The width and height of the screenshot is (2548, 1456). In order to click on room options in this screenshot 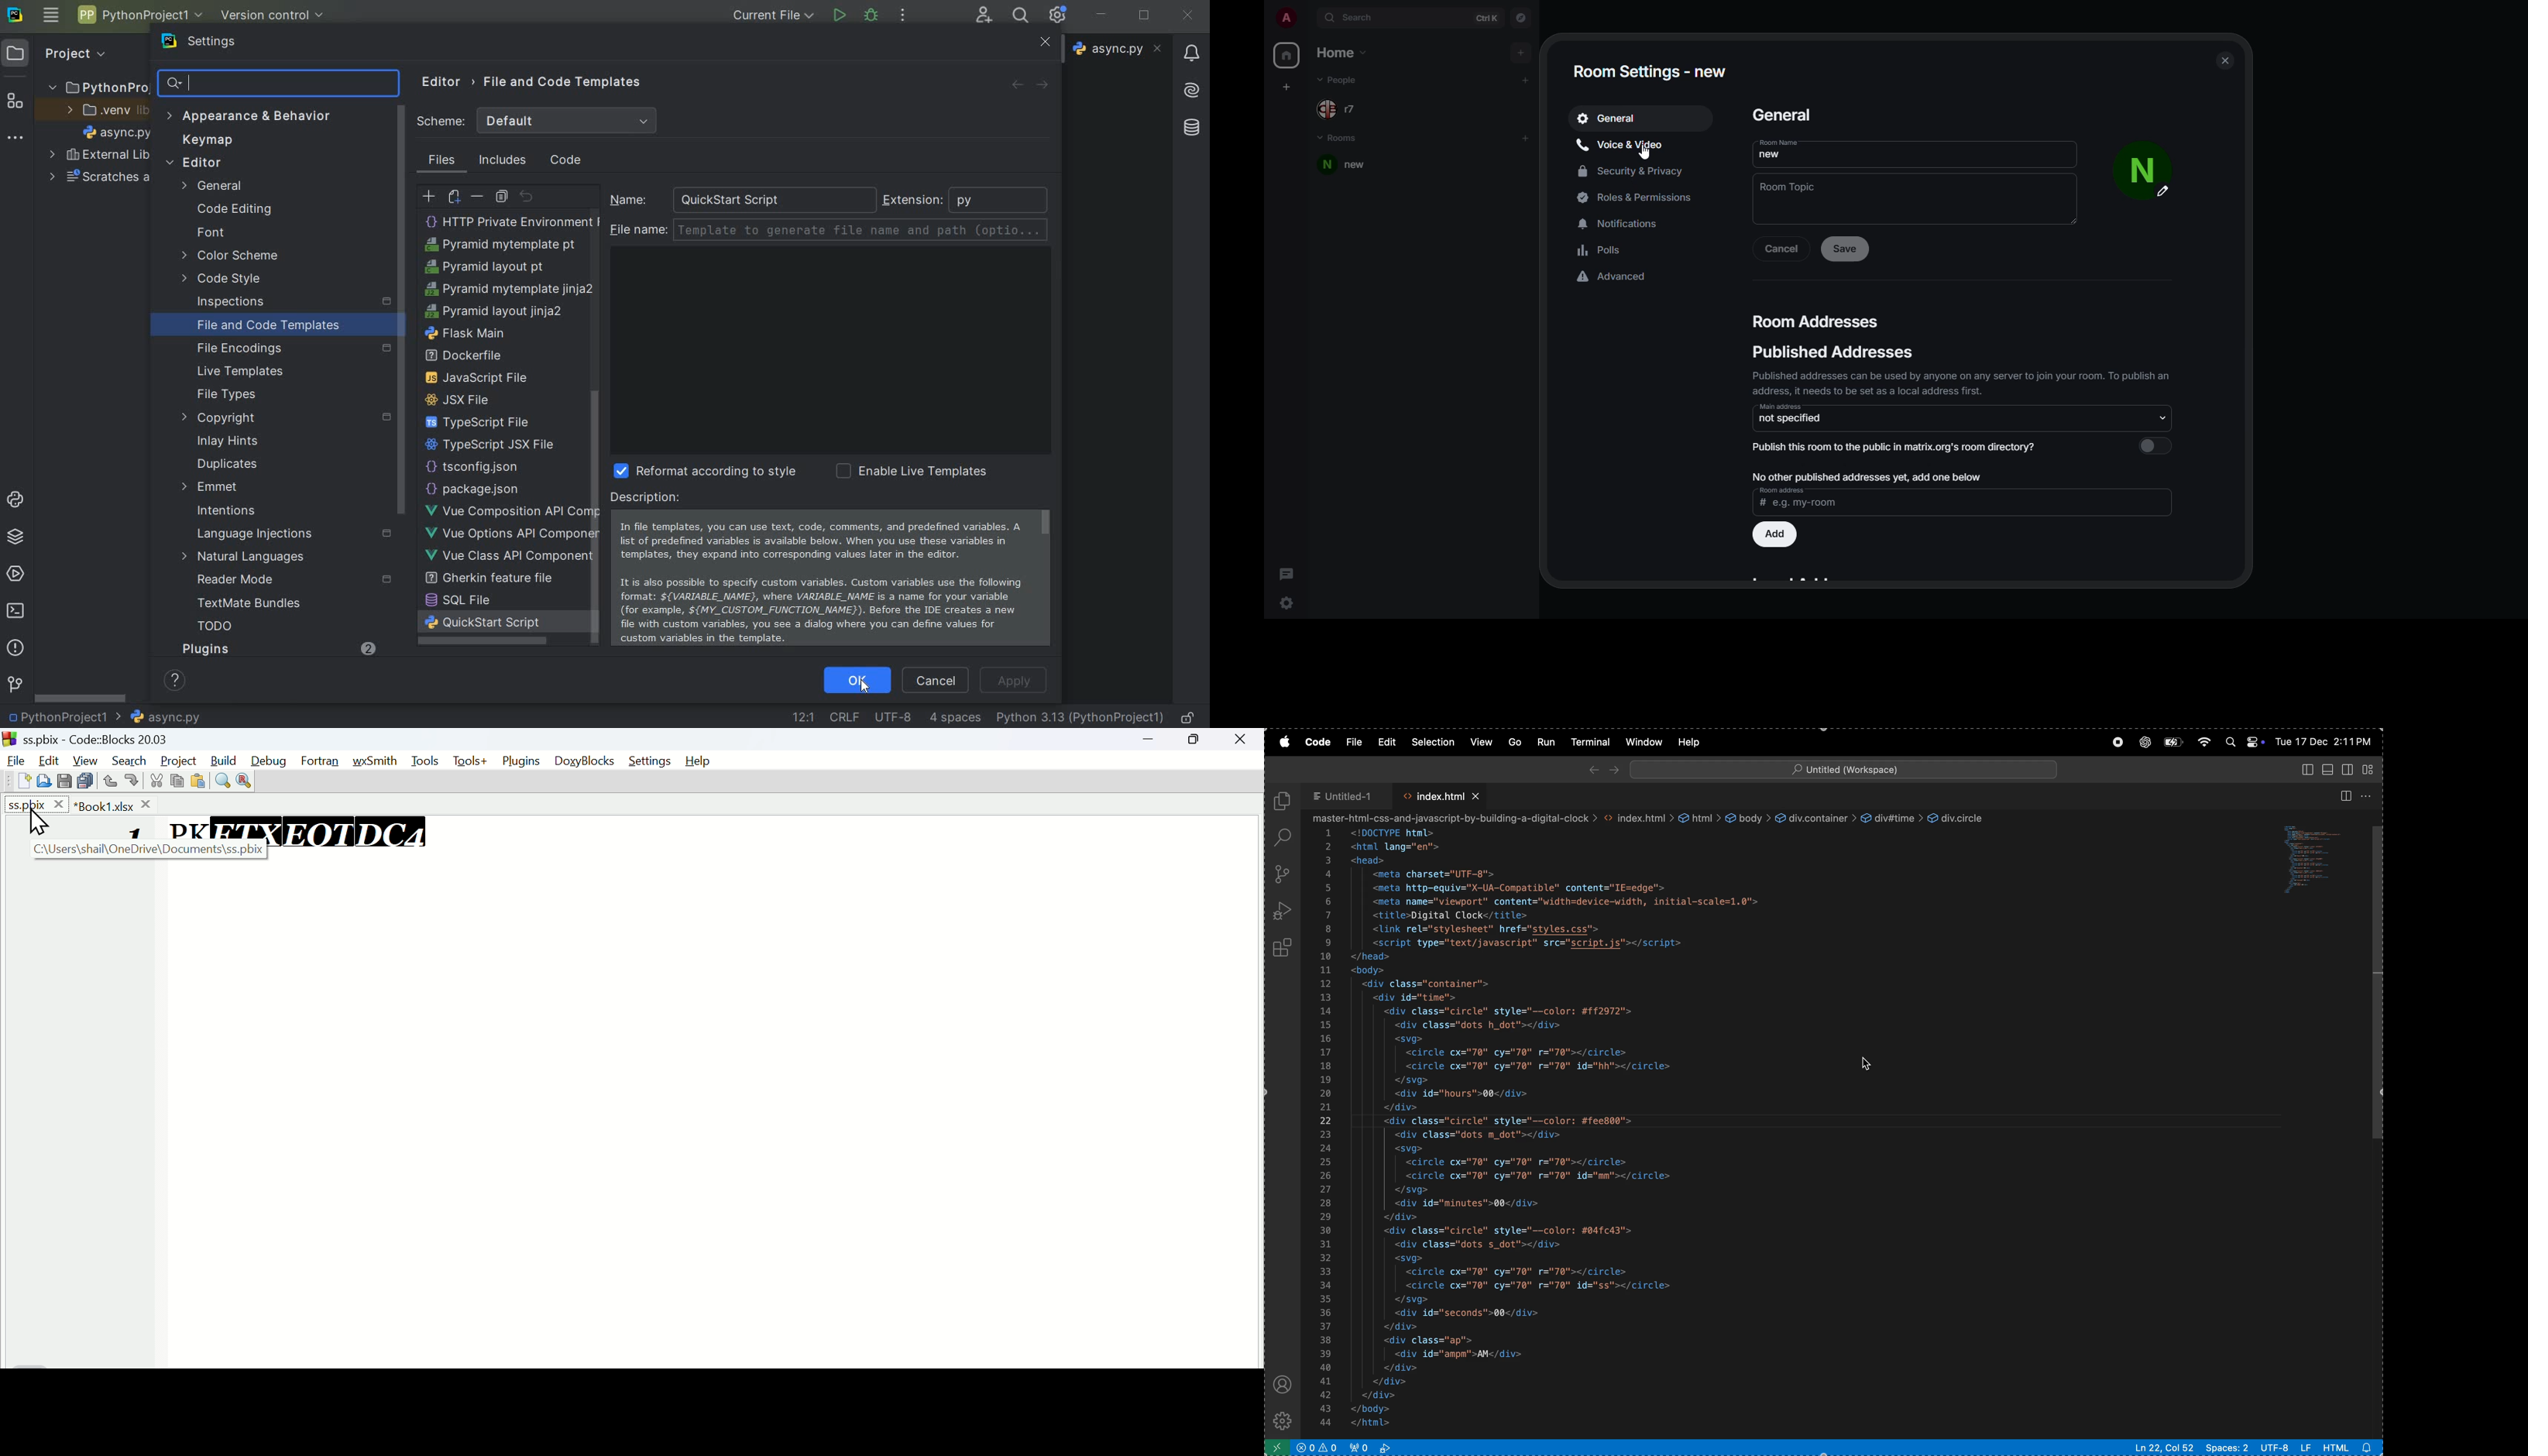, I will do `click(1509, 165)`.